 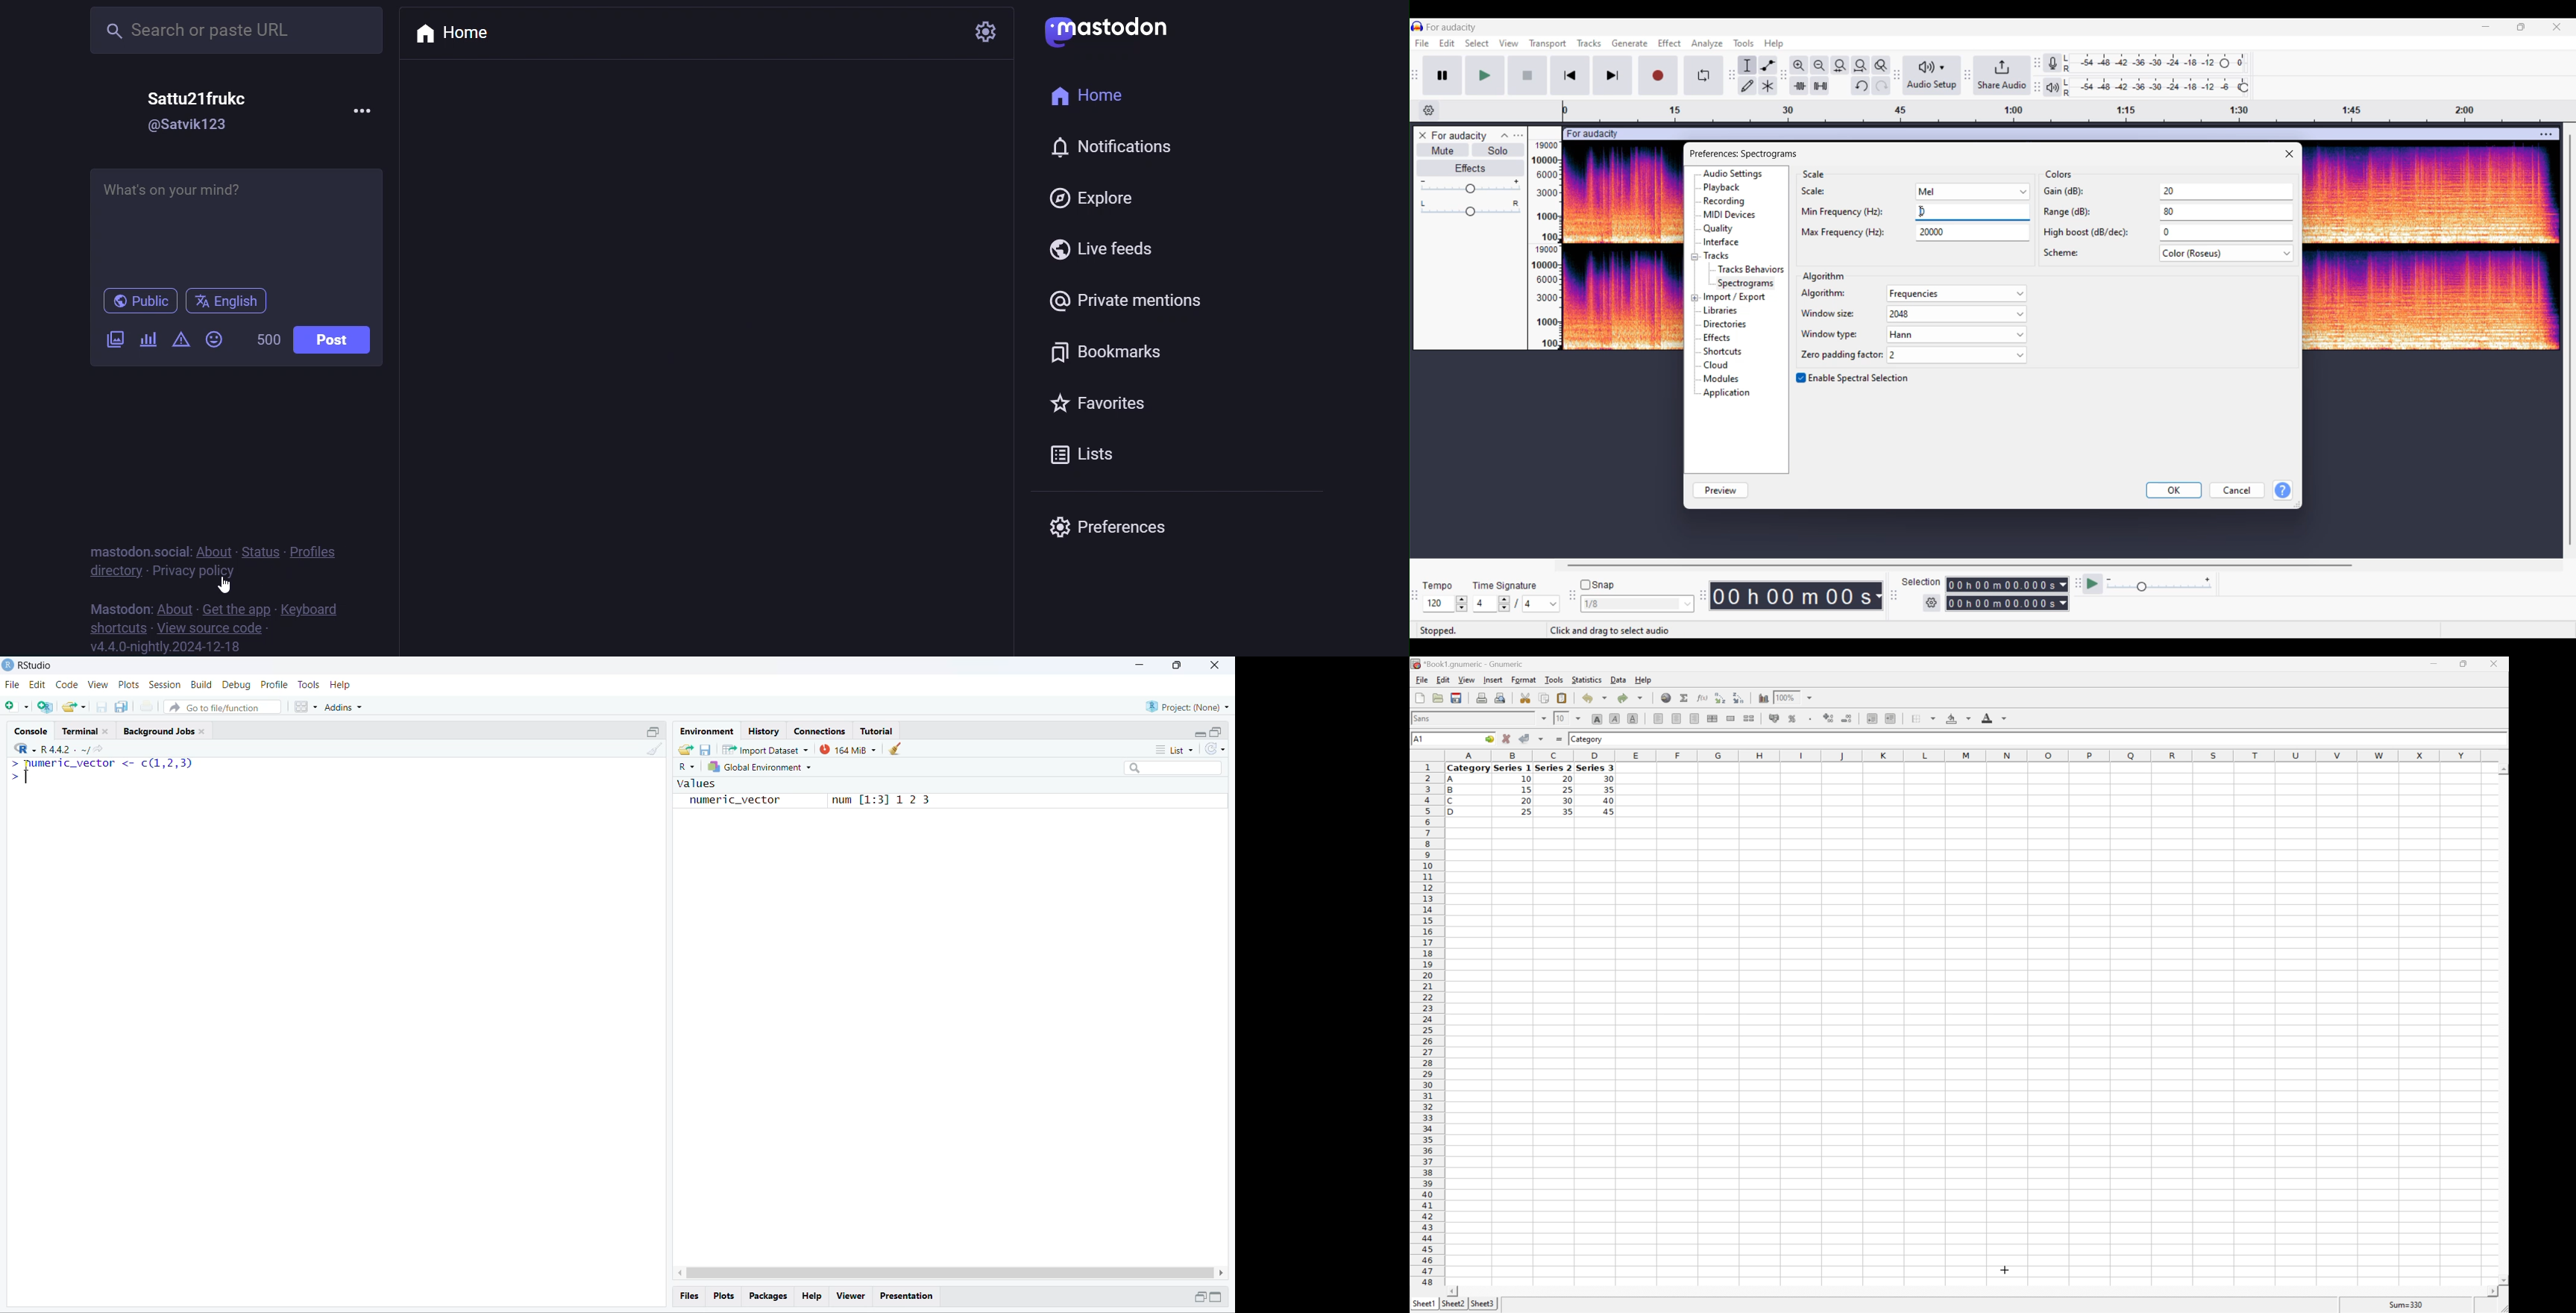 I want to click on Fit projection to width, so click(x=1861, y=66).